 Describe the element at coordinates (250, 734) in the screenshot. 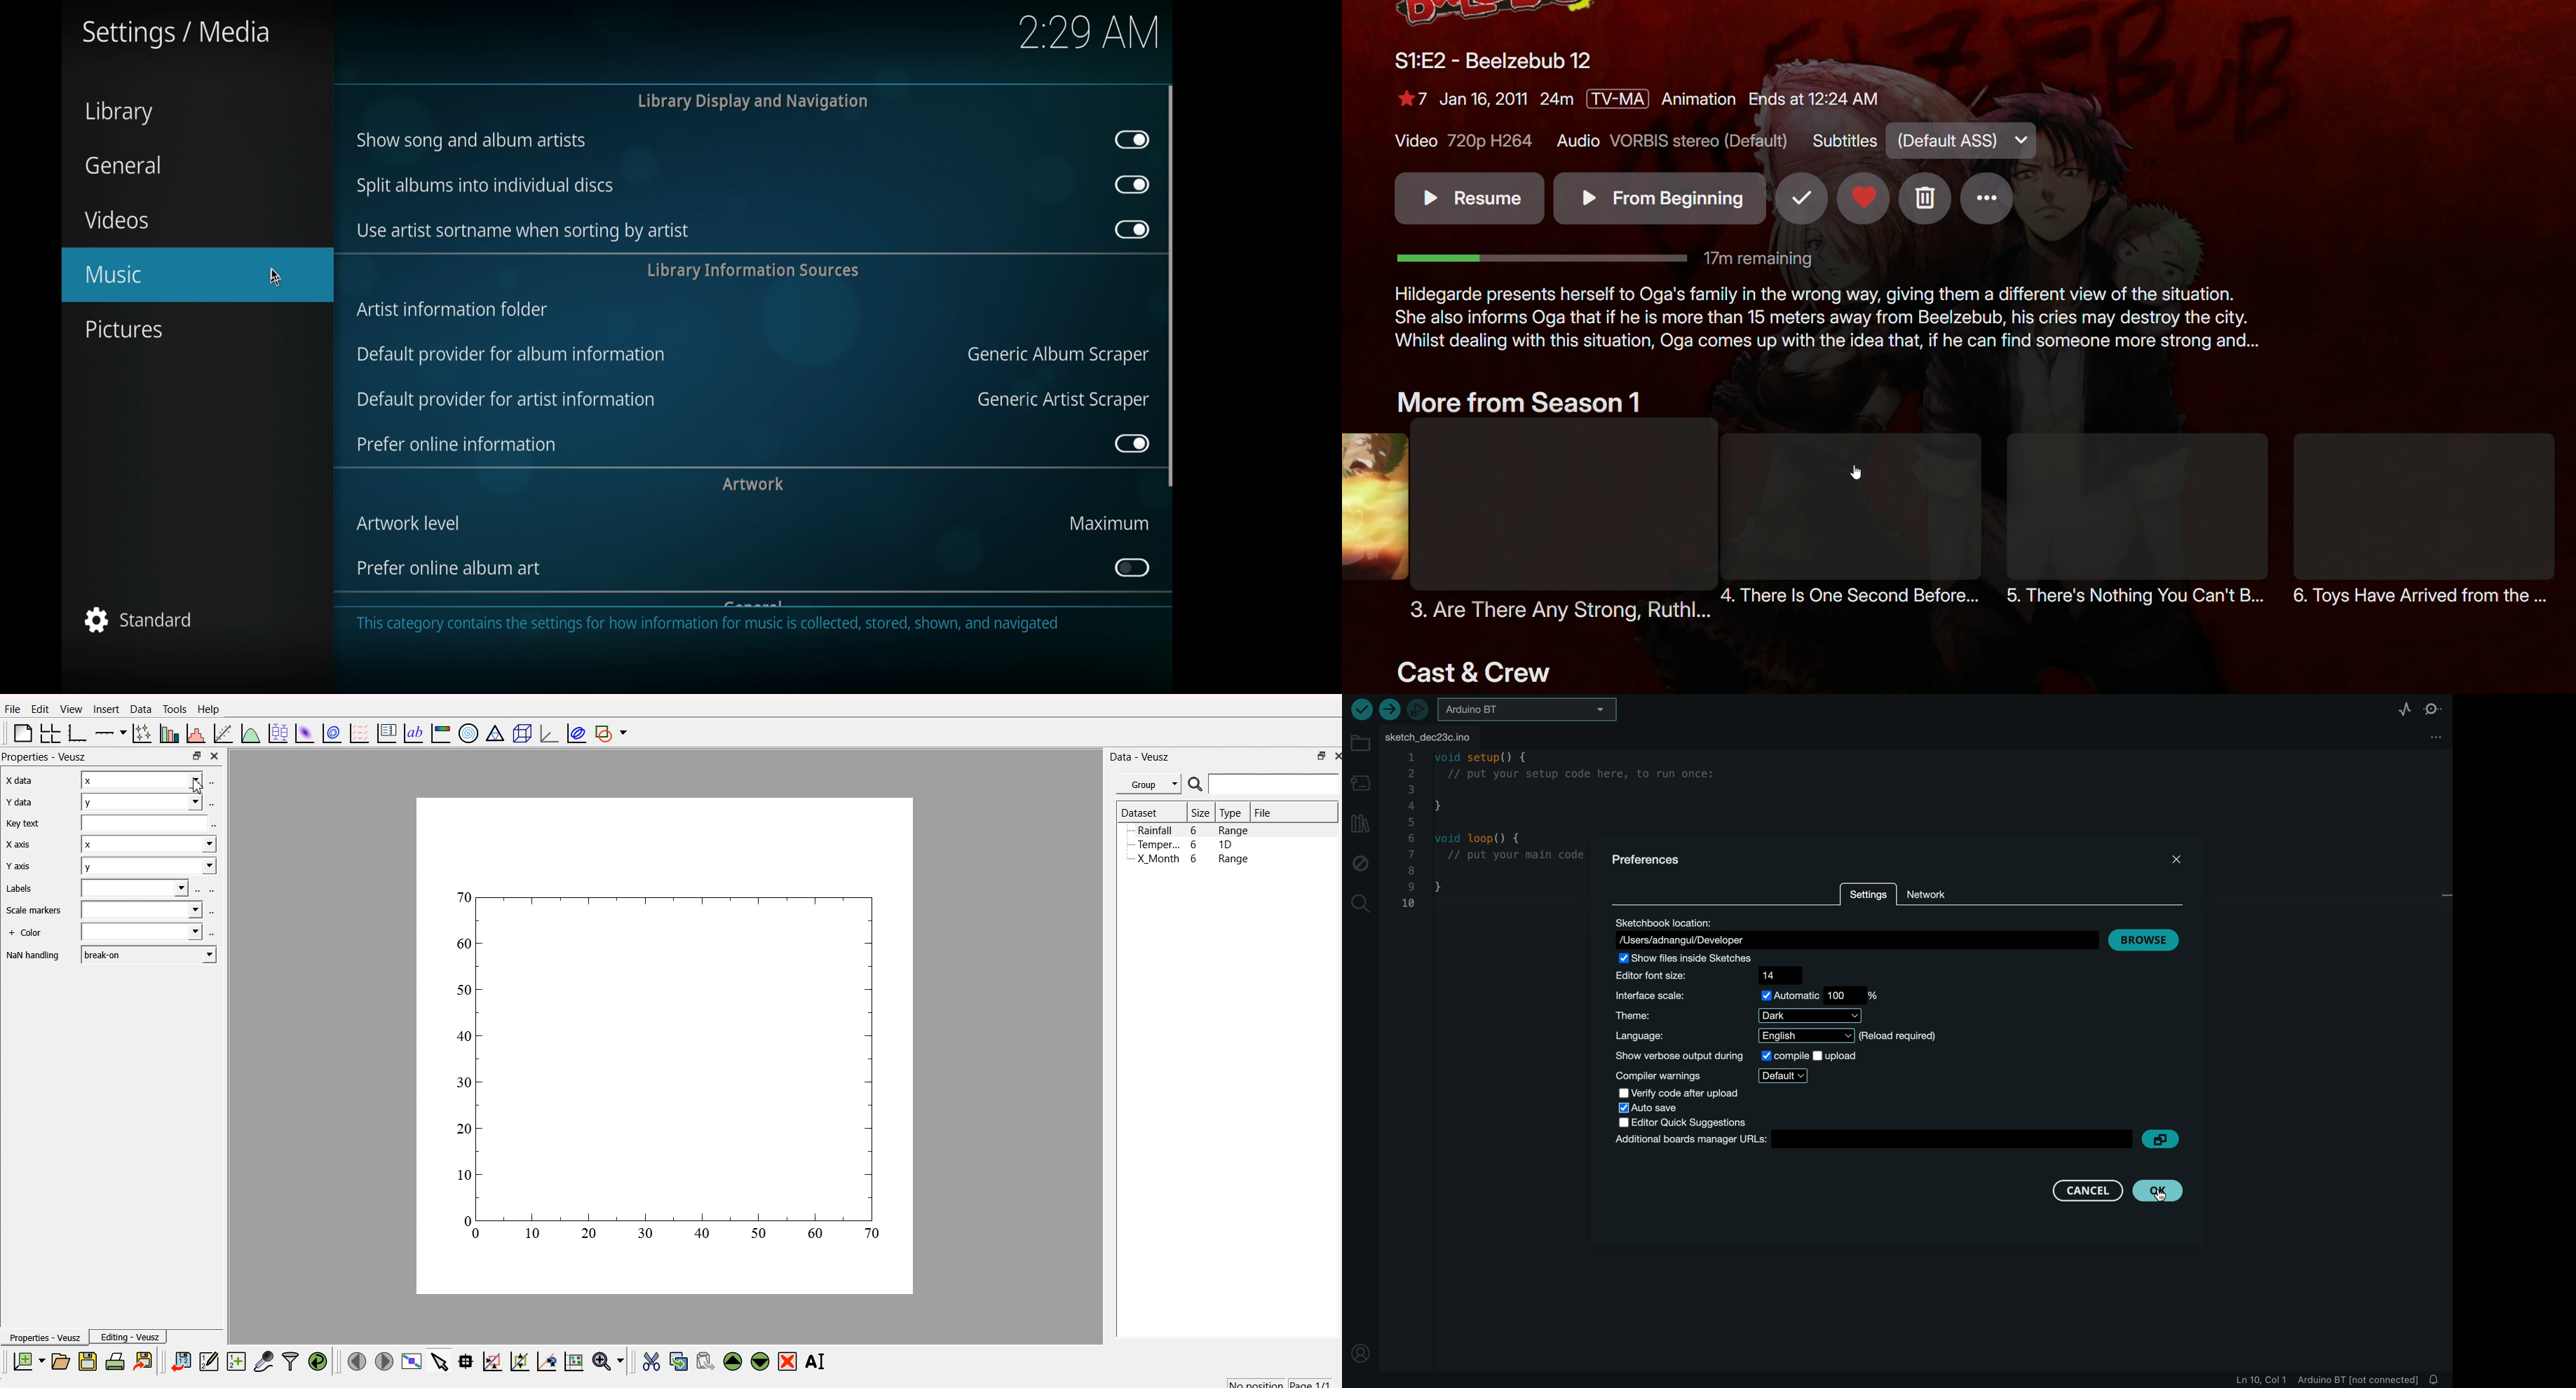

I see `plot function` at that location.